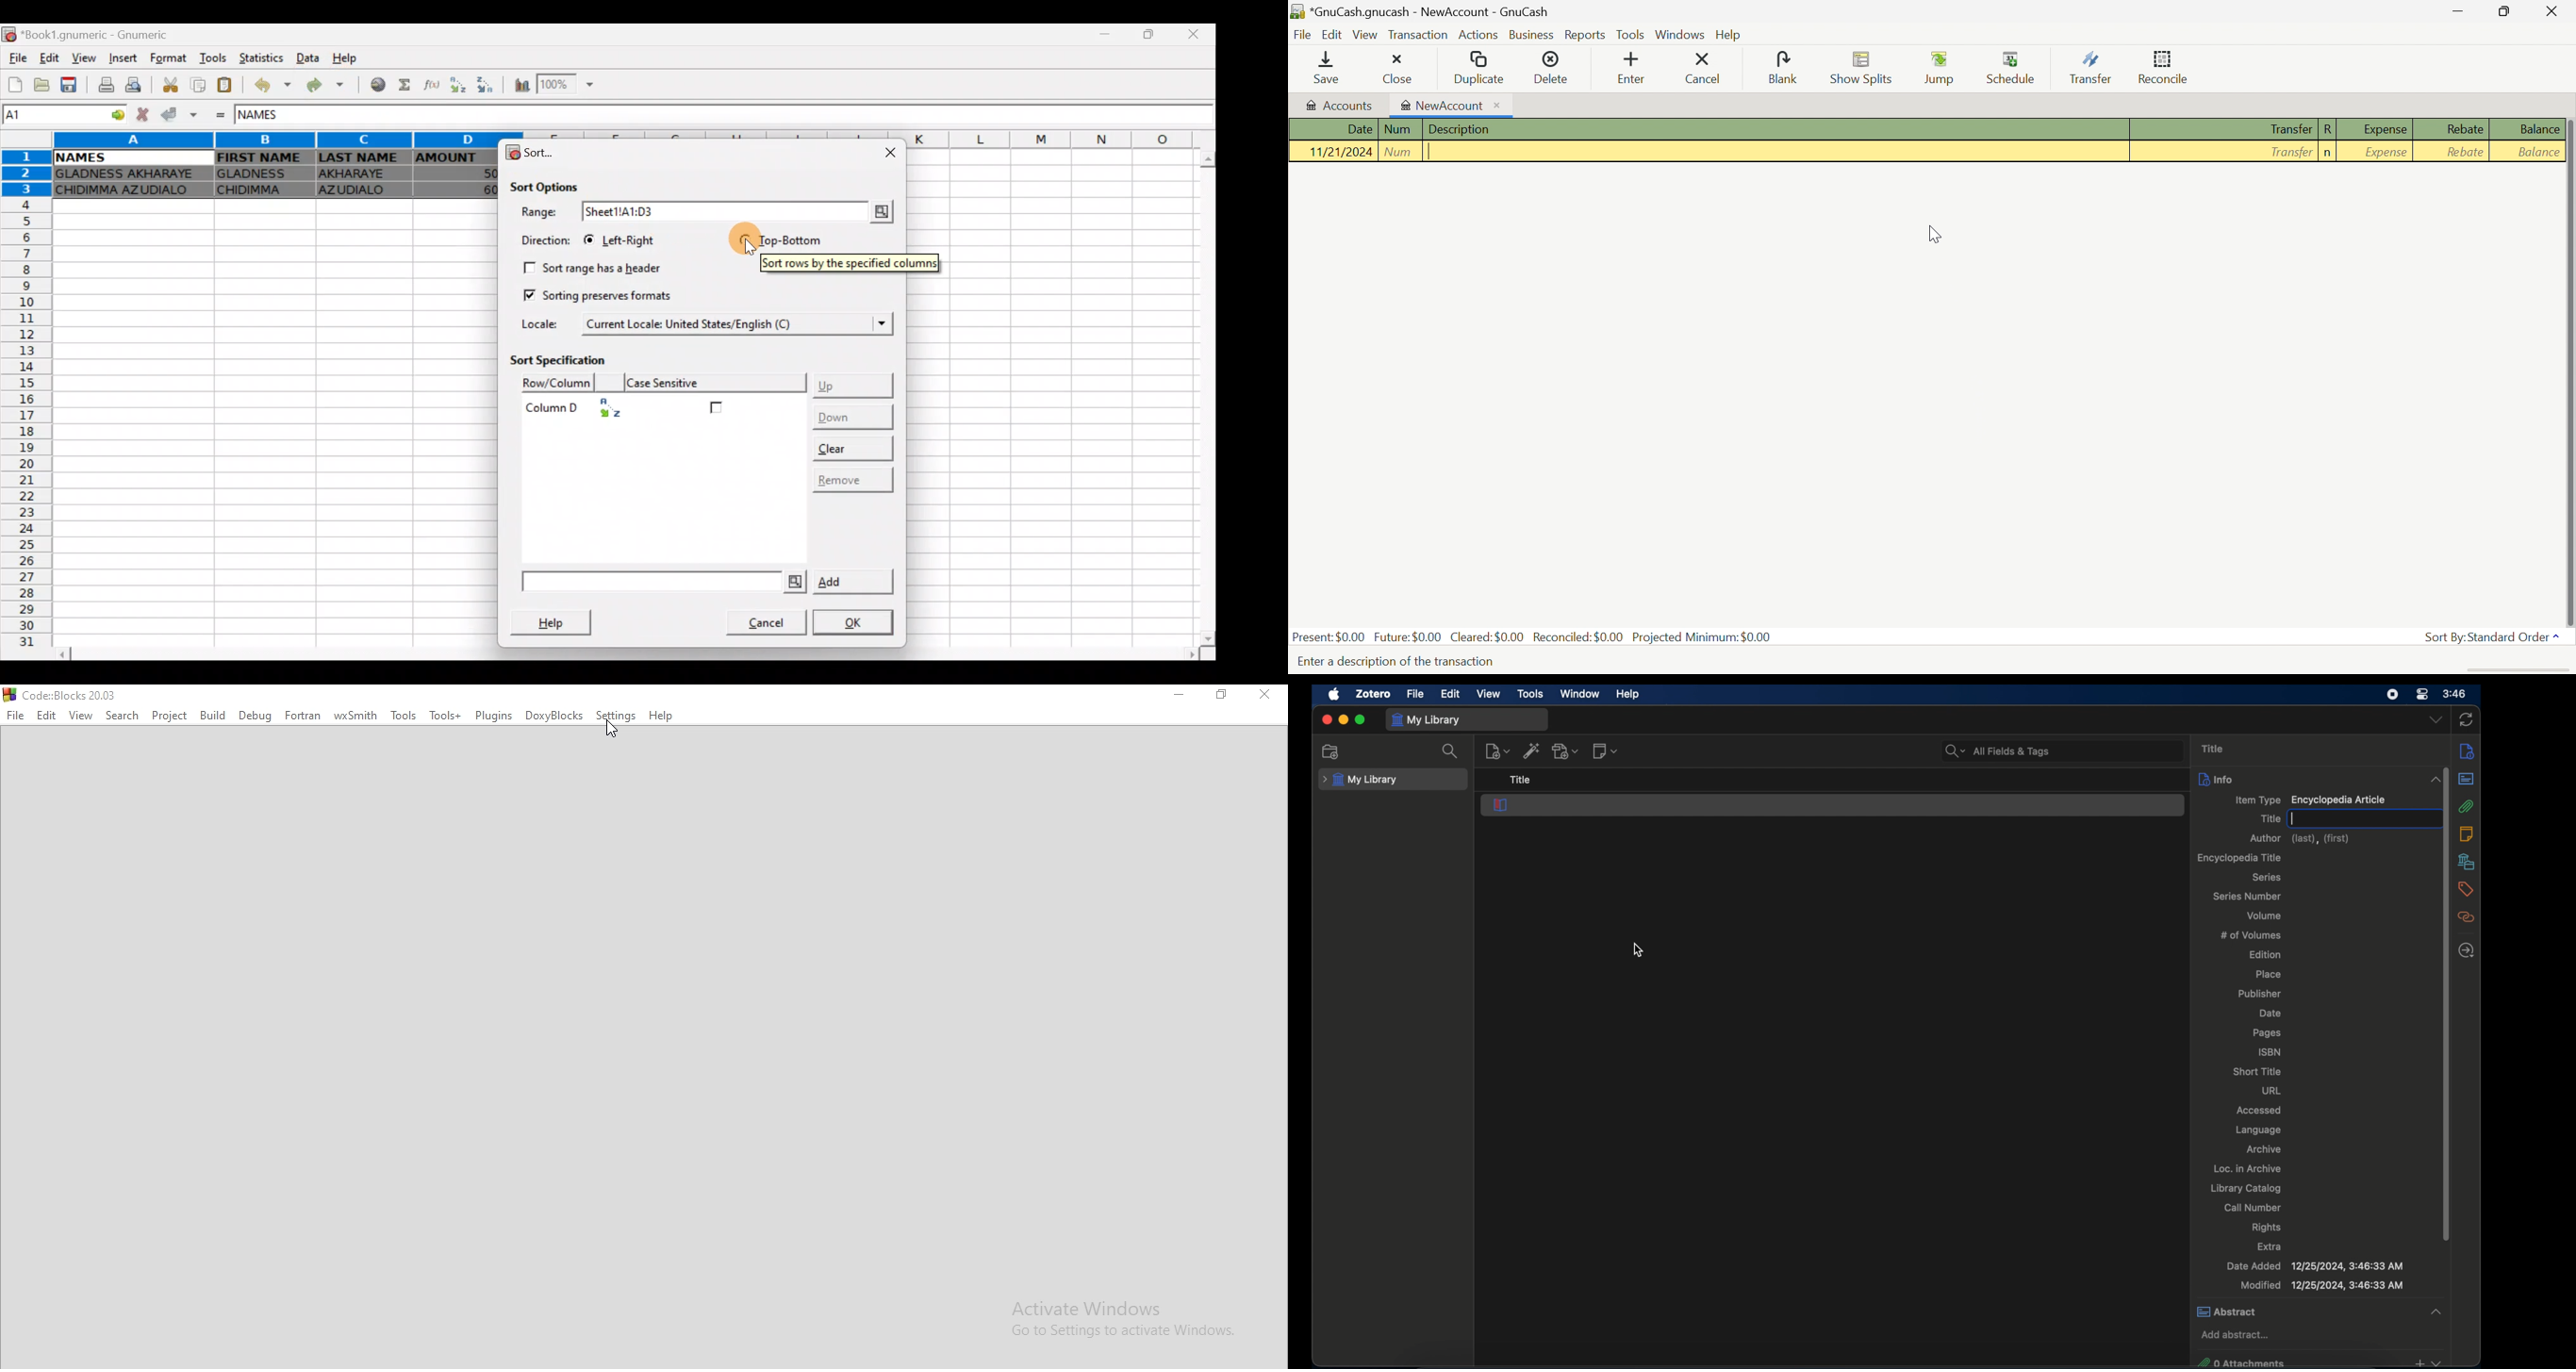  What do you see at coordinates (79, 158) in the screenshot?
I see `NAMES` at bounding box center [79, 158].